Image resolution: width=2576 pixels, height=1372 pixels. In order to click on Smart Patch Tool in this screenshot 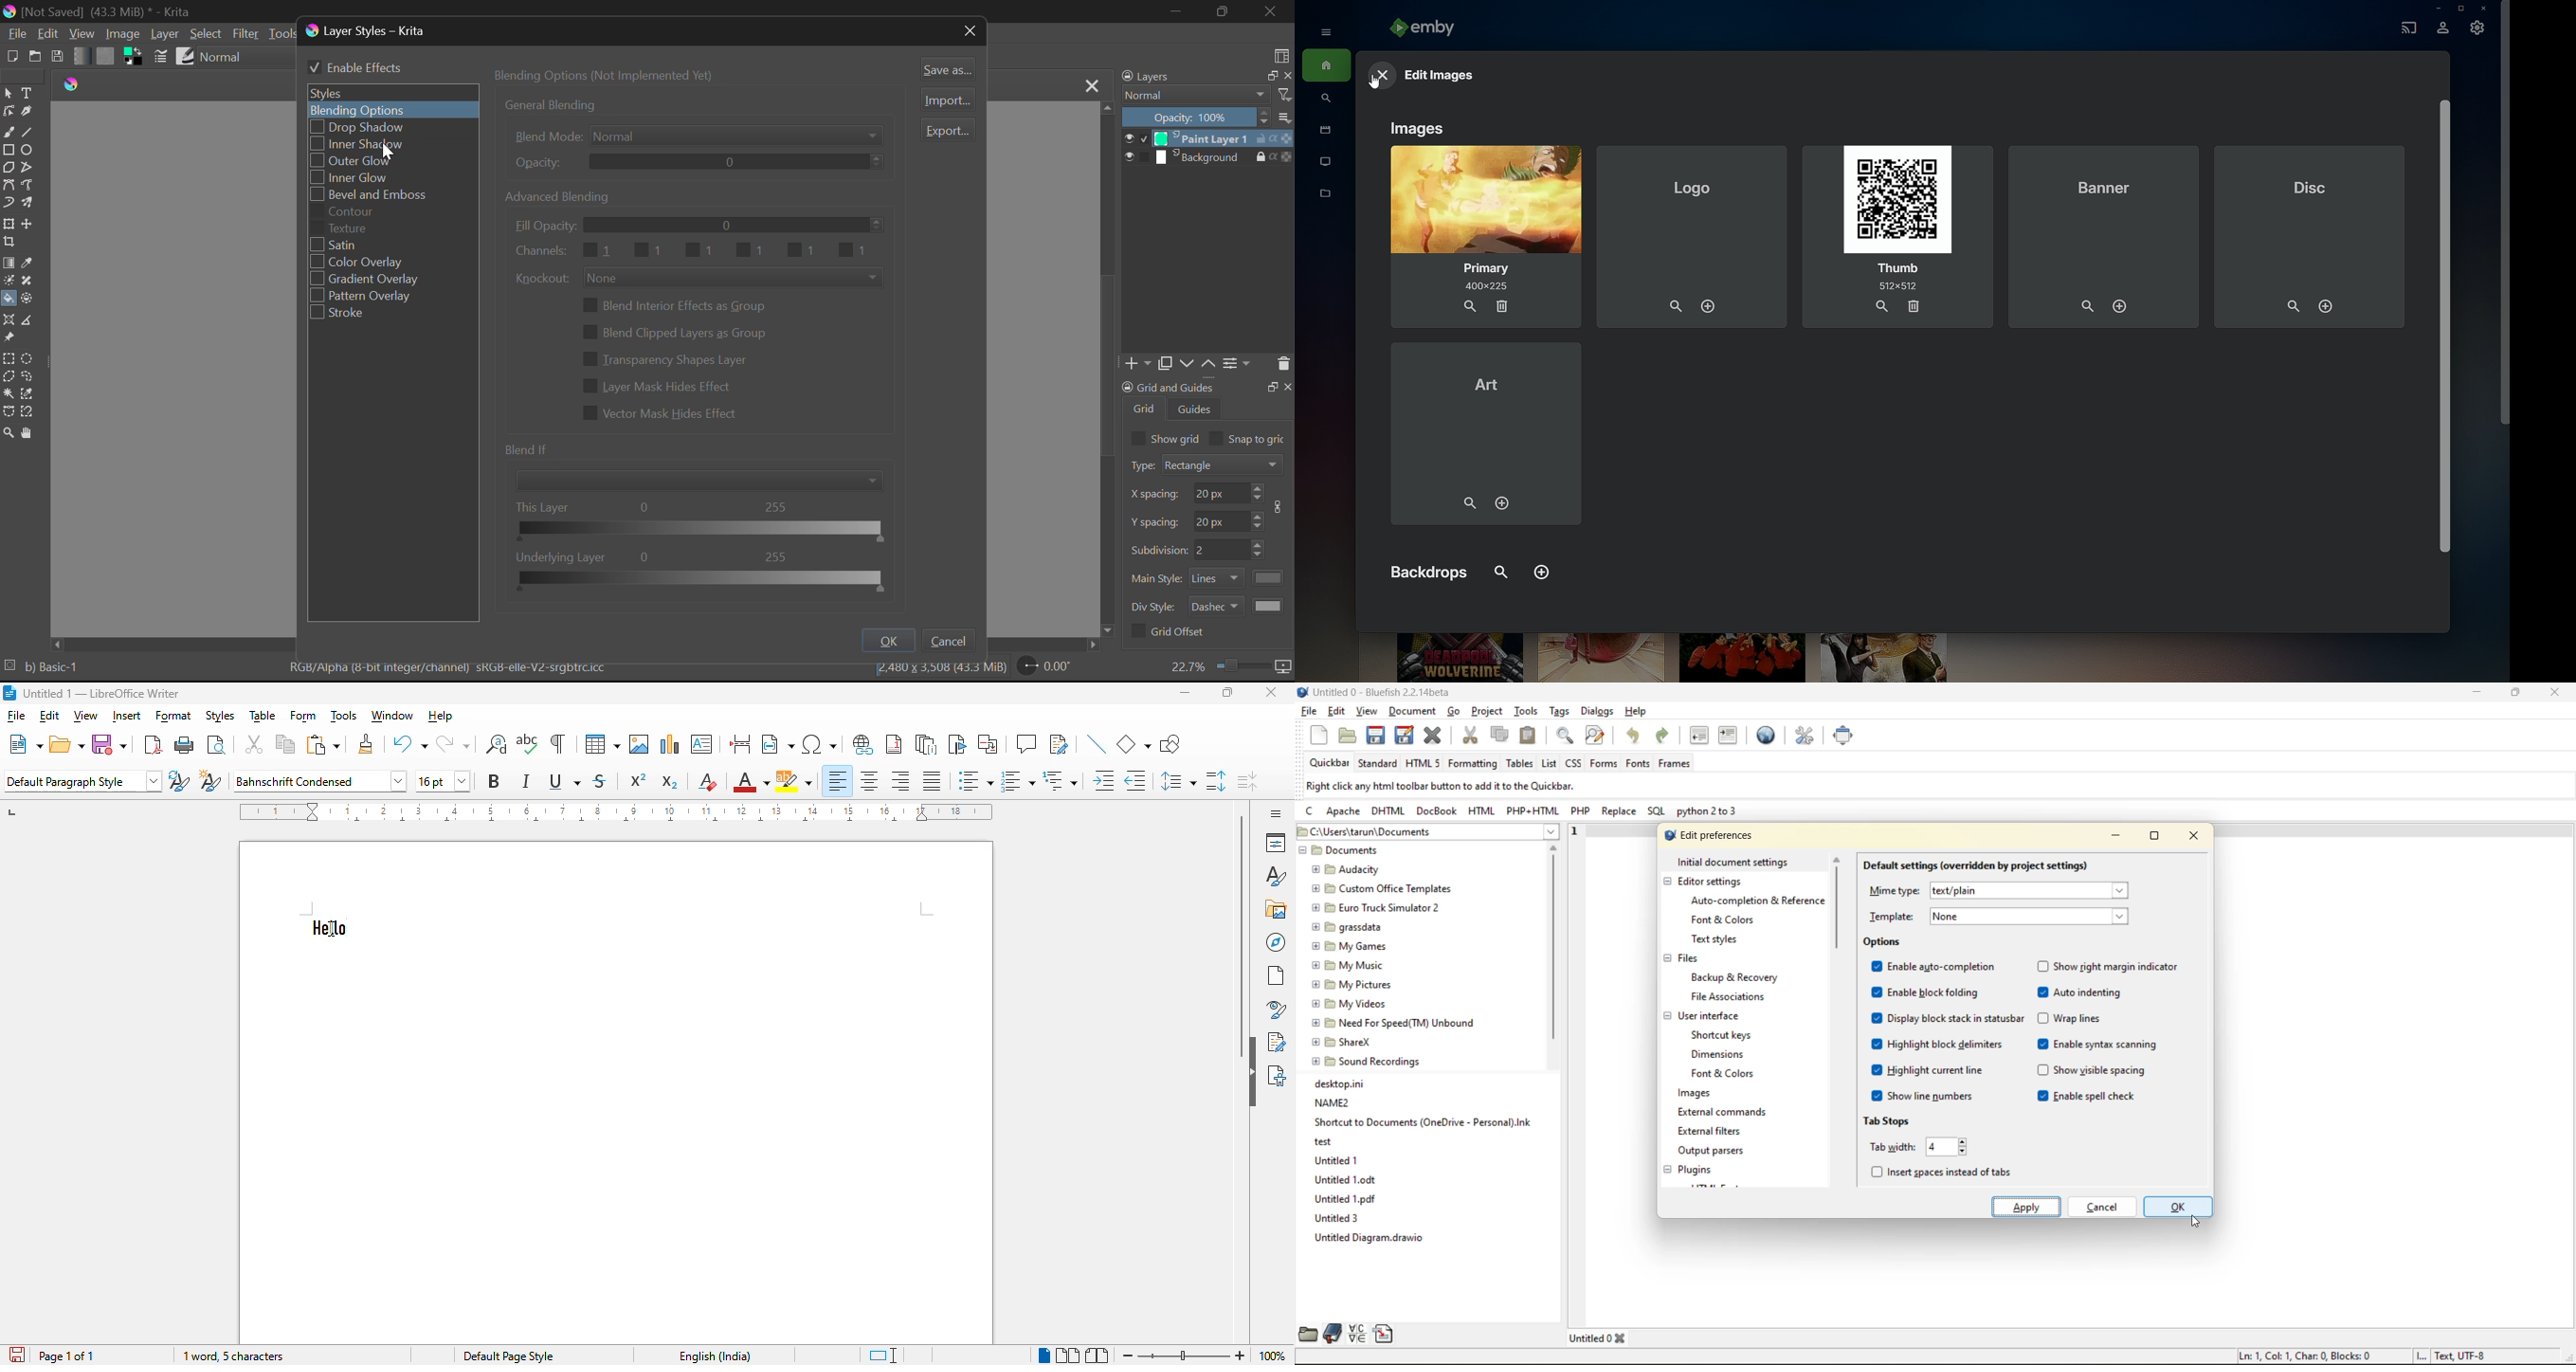, I will do `click(28, 281)`.